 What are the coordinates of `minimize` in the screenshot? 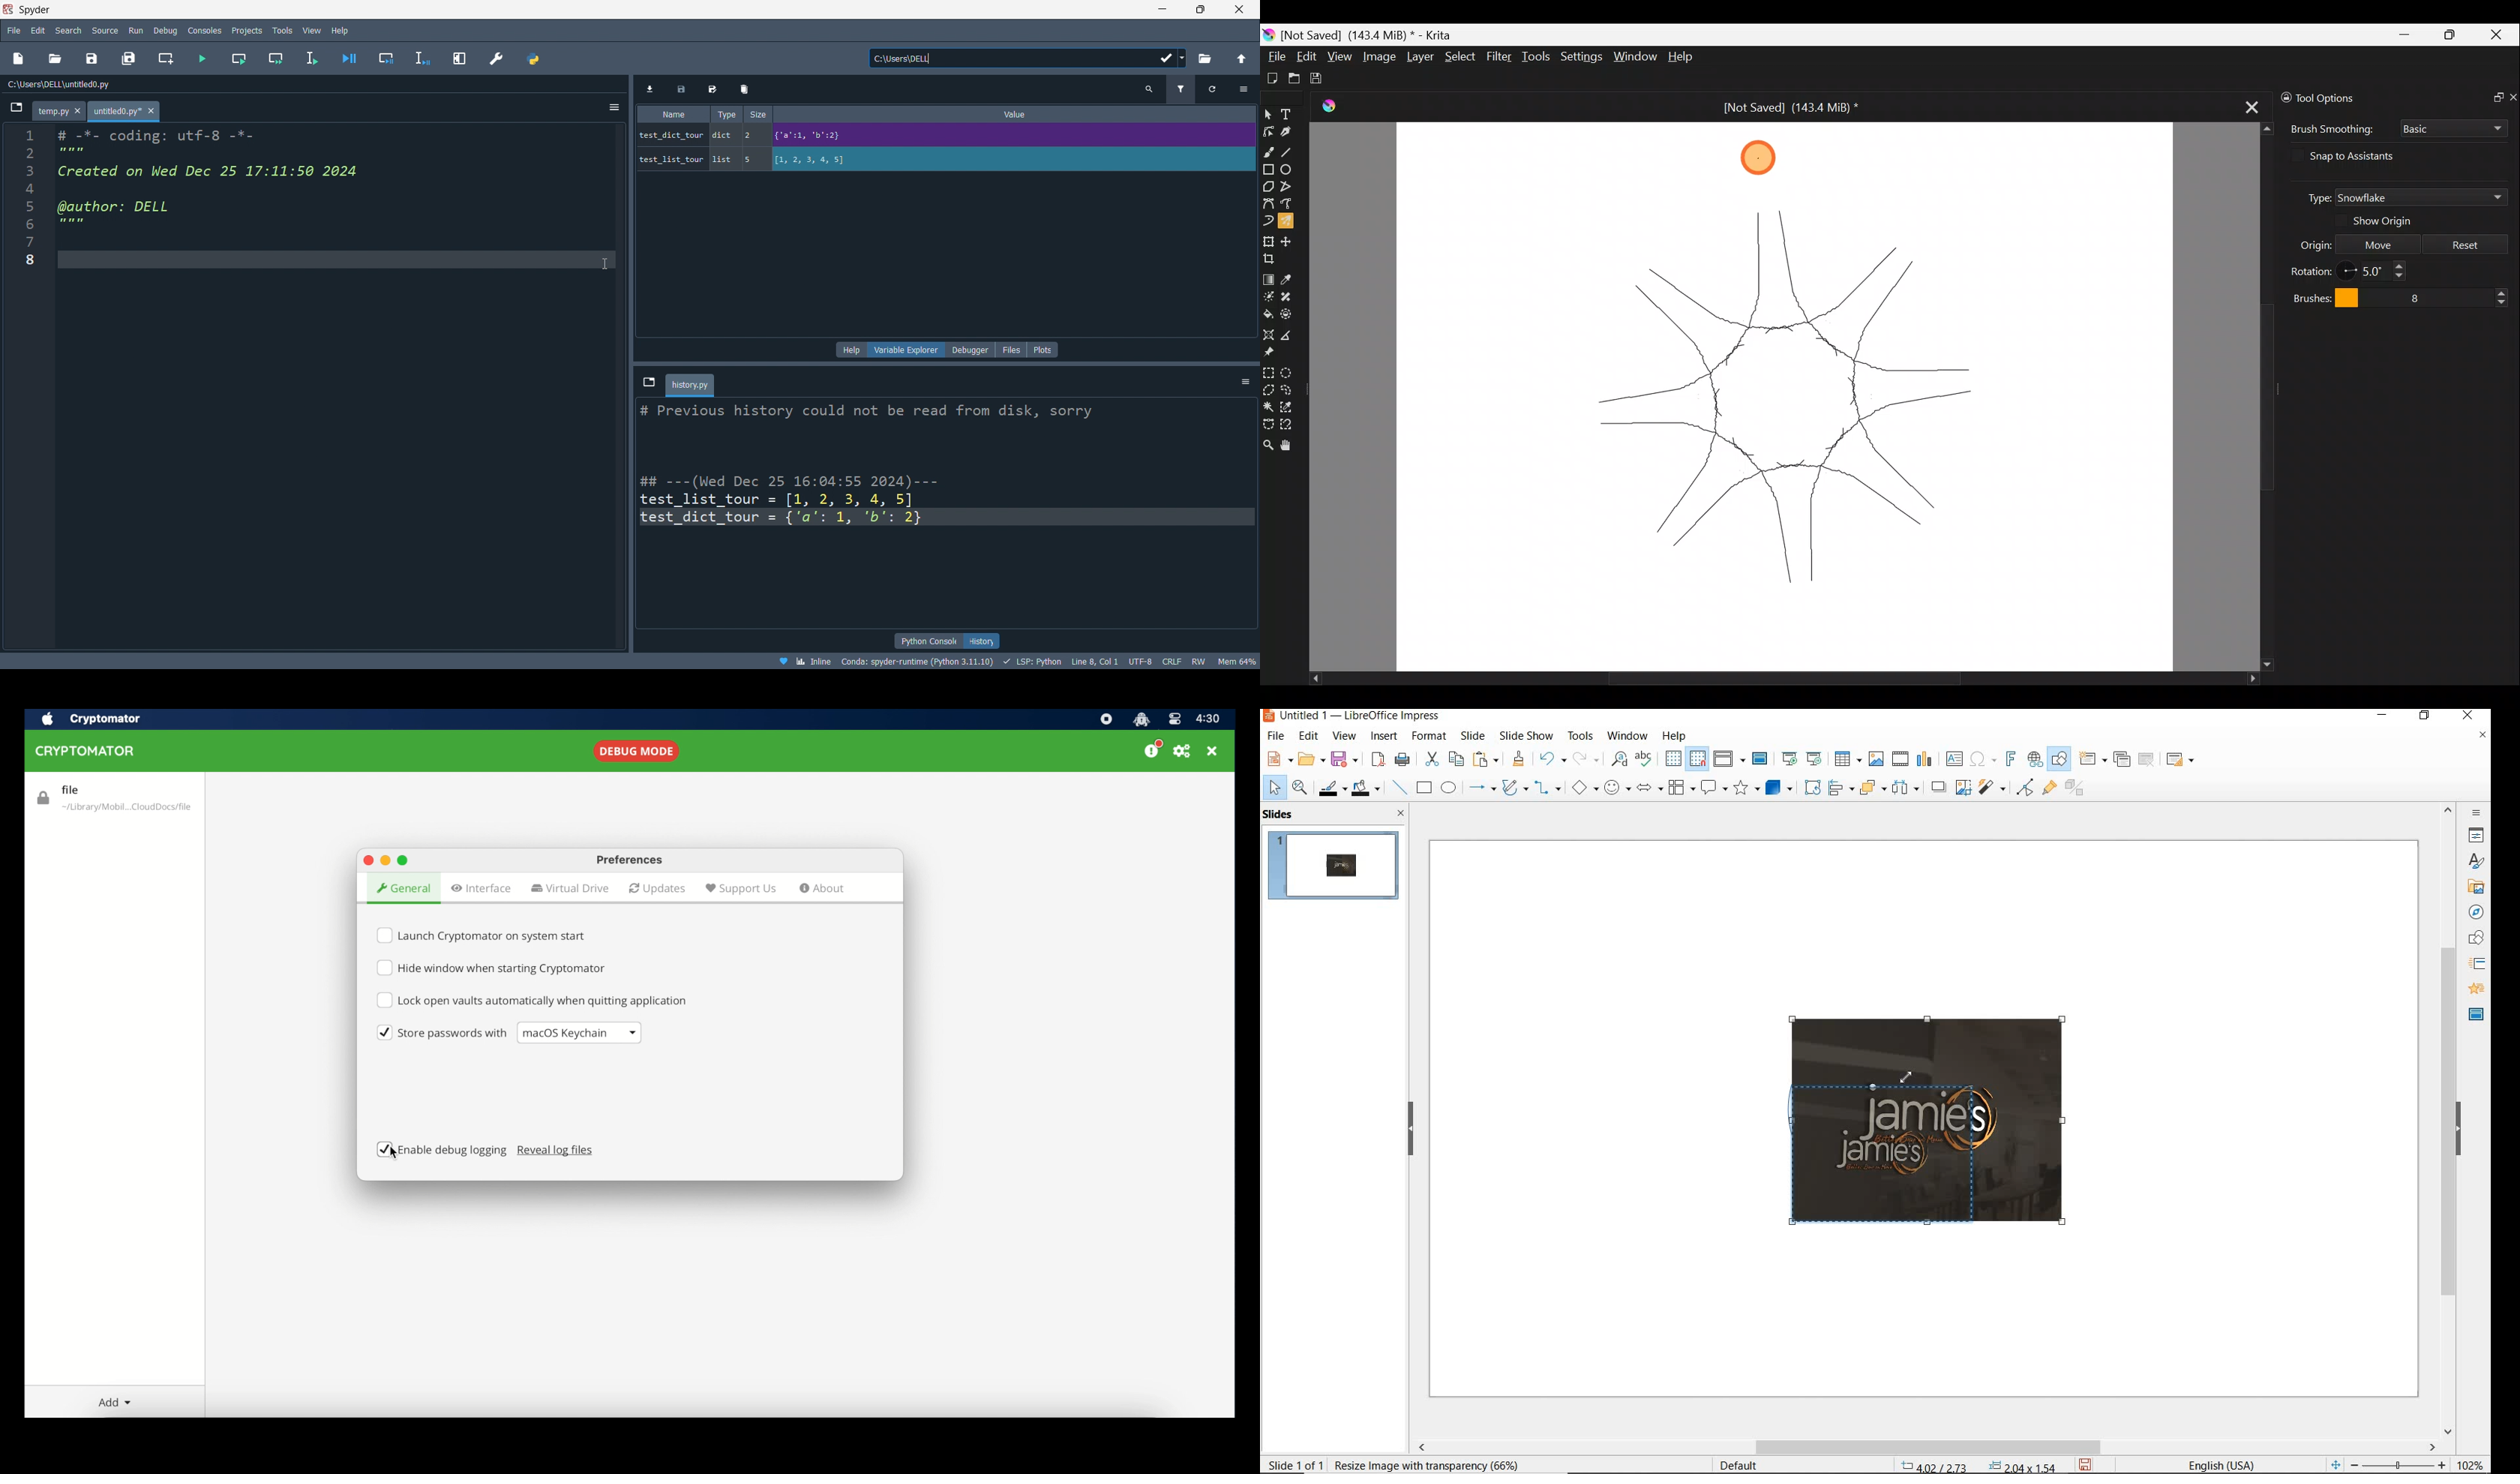 It's located at (2384, 717).